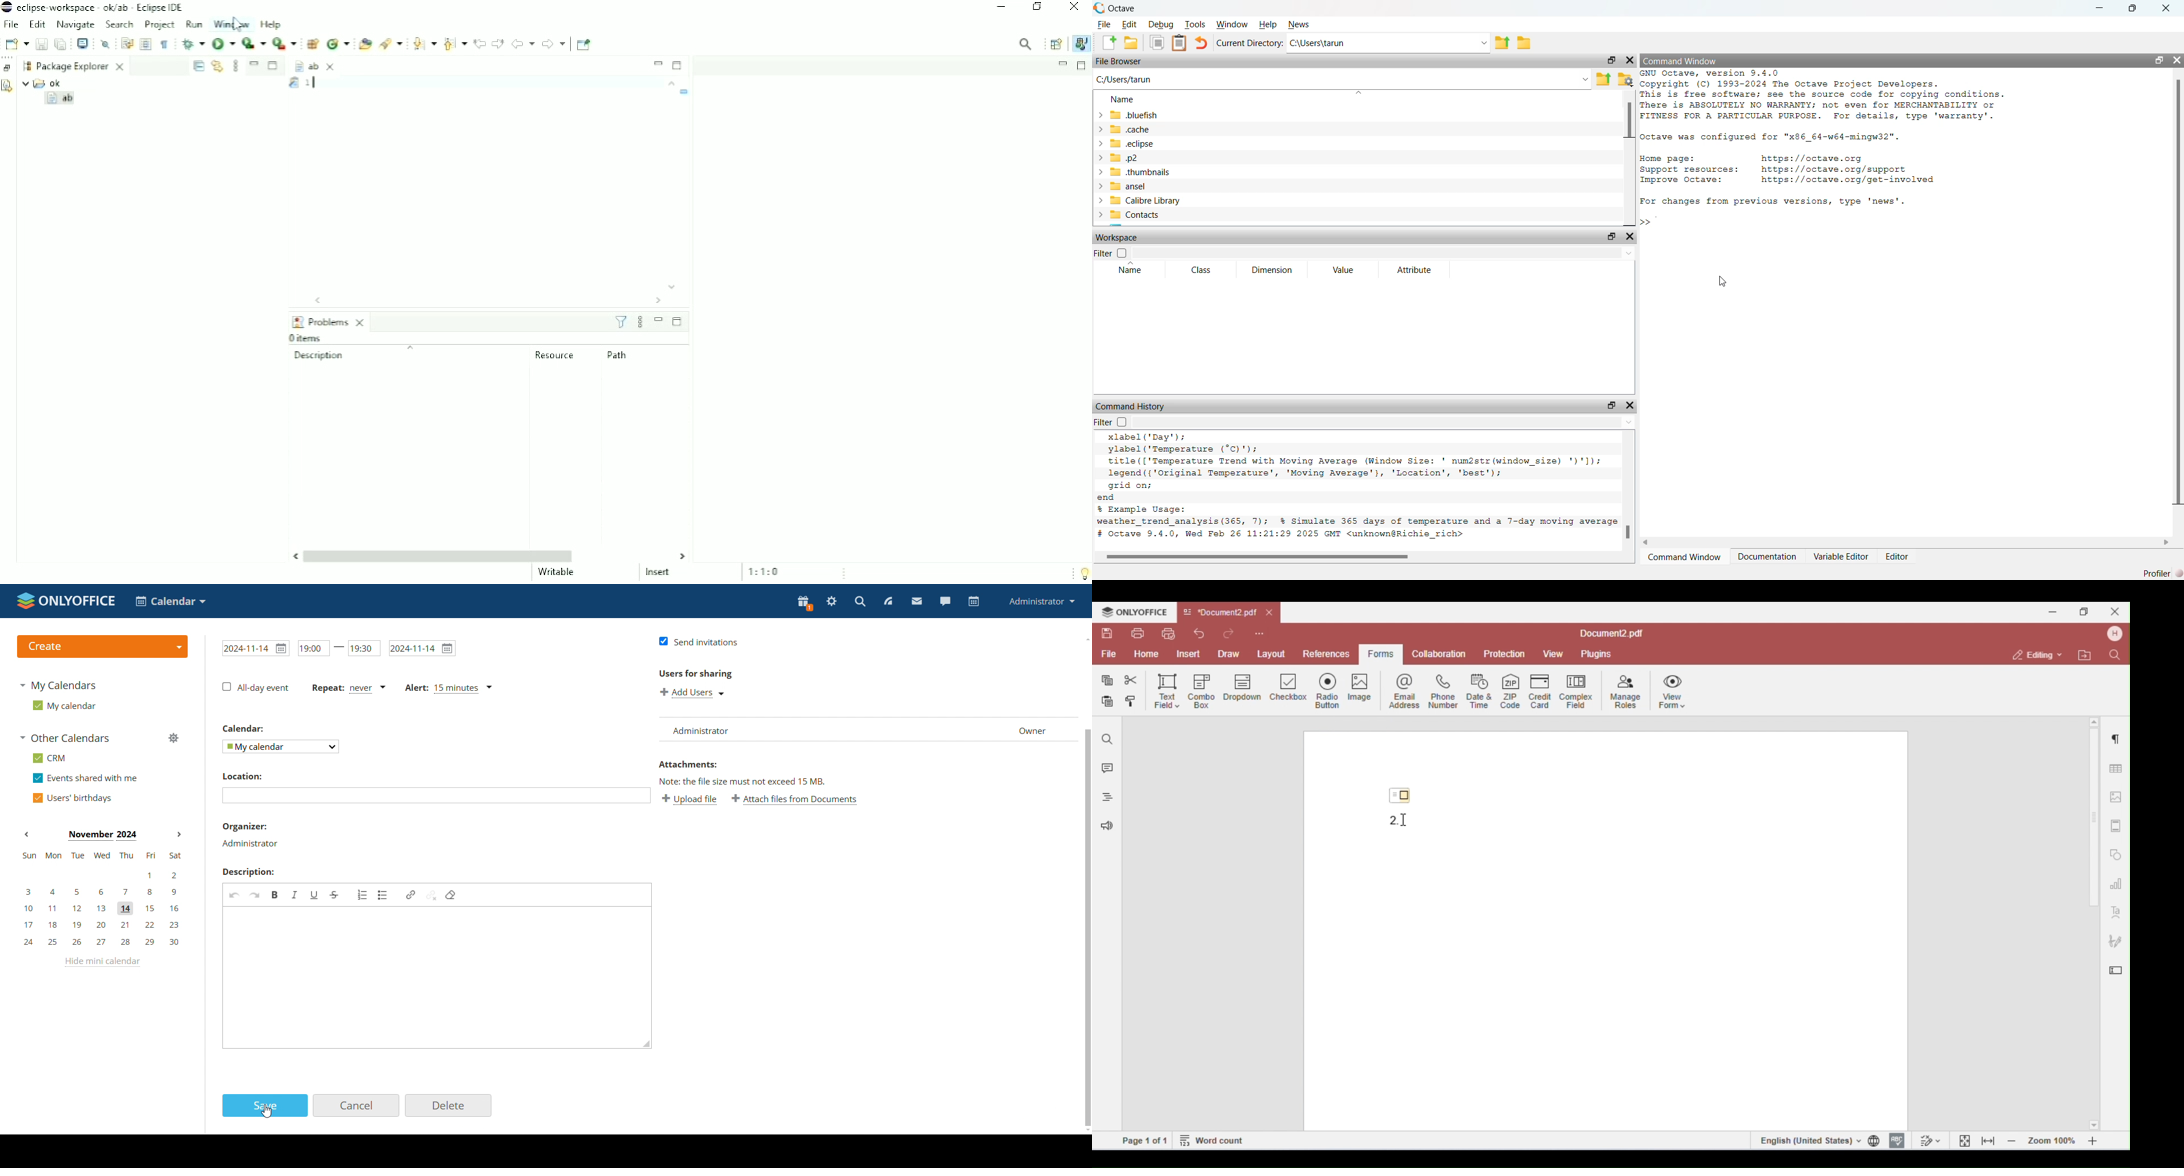 Image resolution: width=2184 pixels, height=1176 pixels. I want to click on Contacts, so click(1131, 214).